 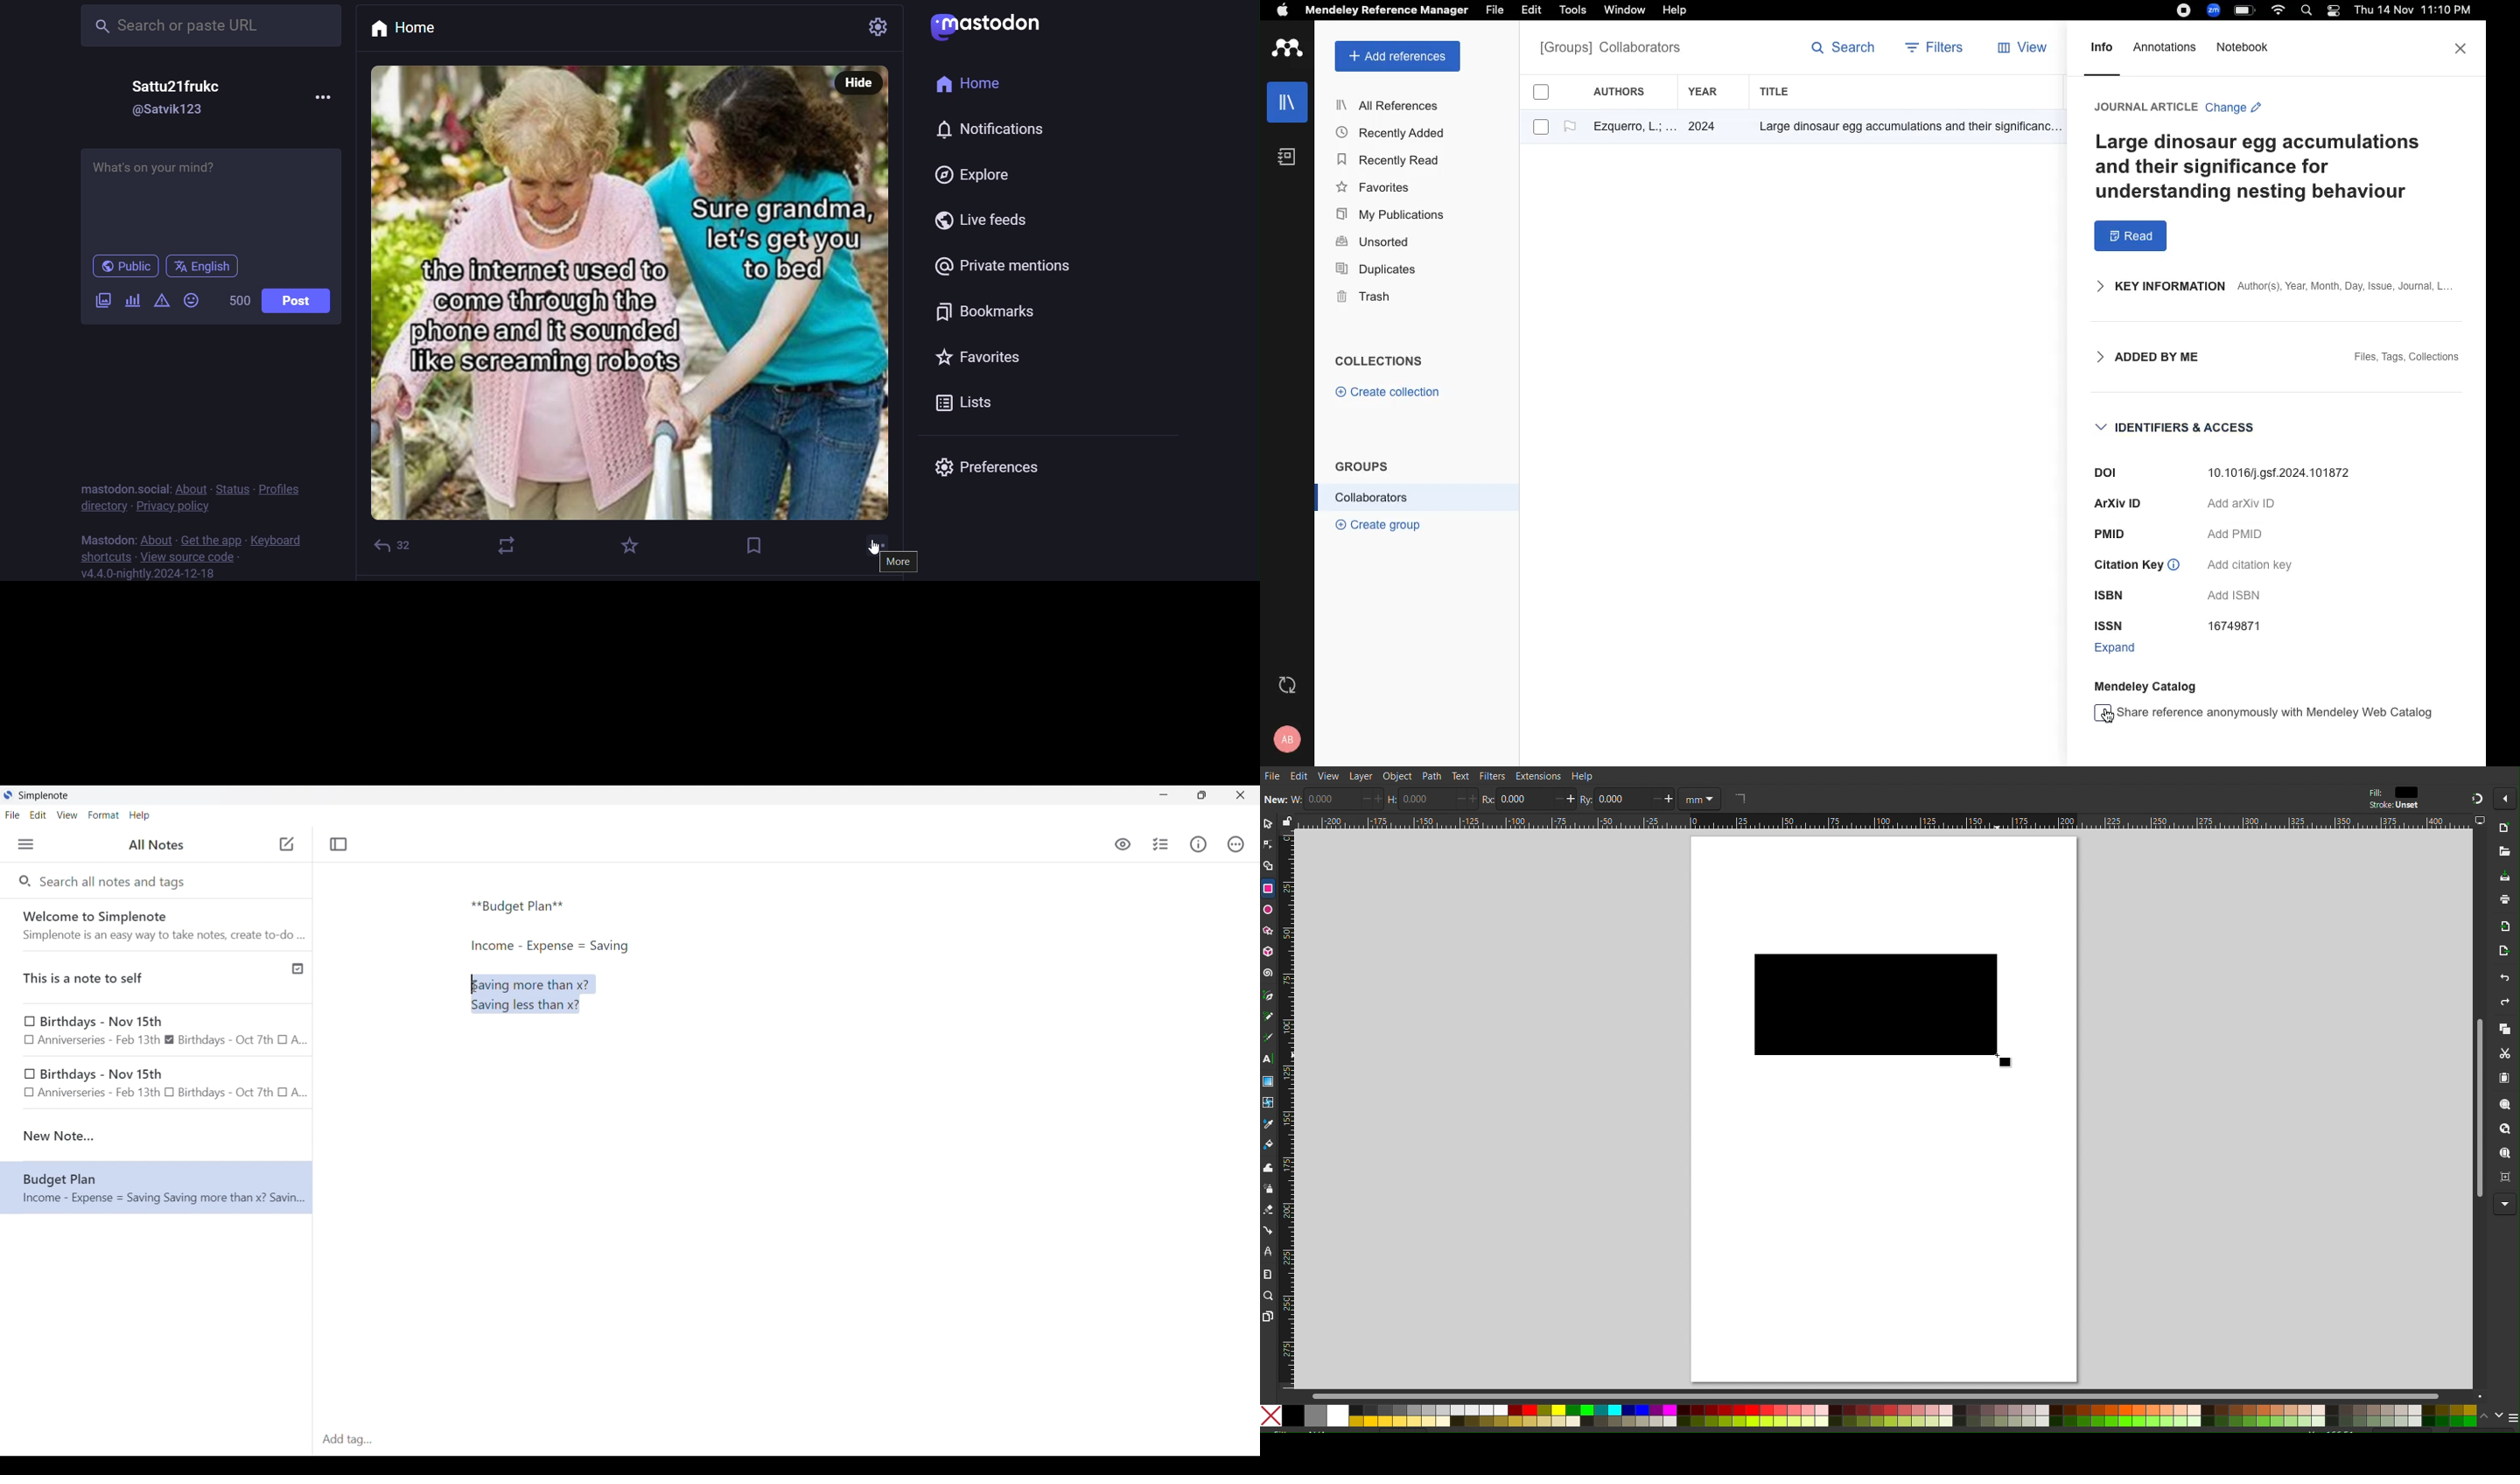 I want to click on date and time, so click(x=2410, y=12).